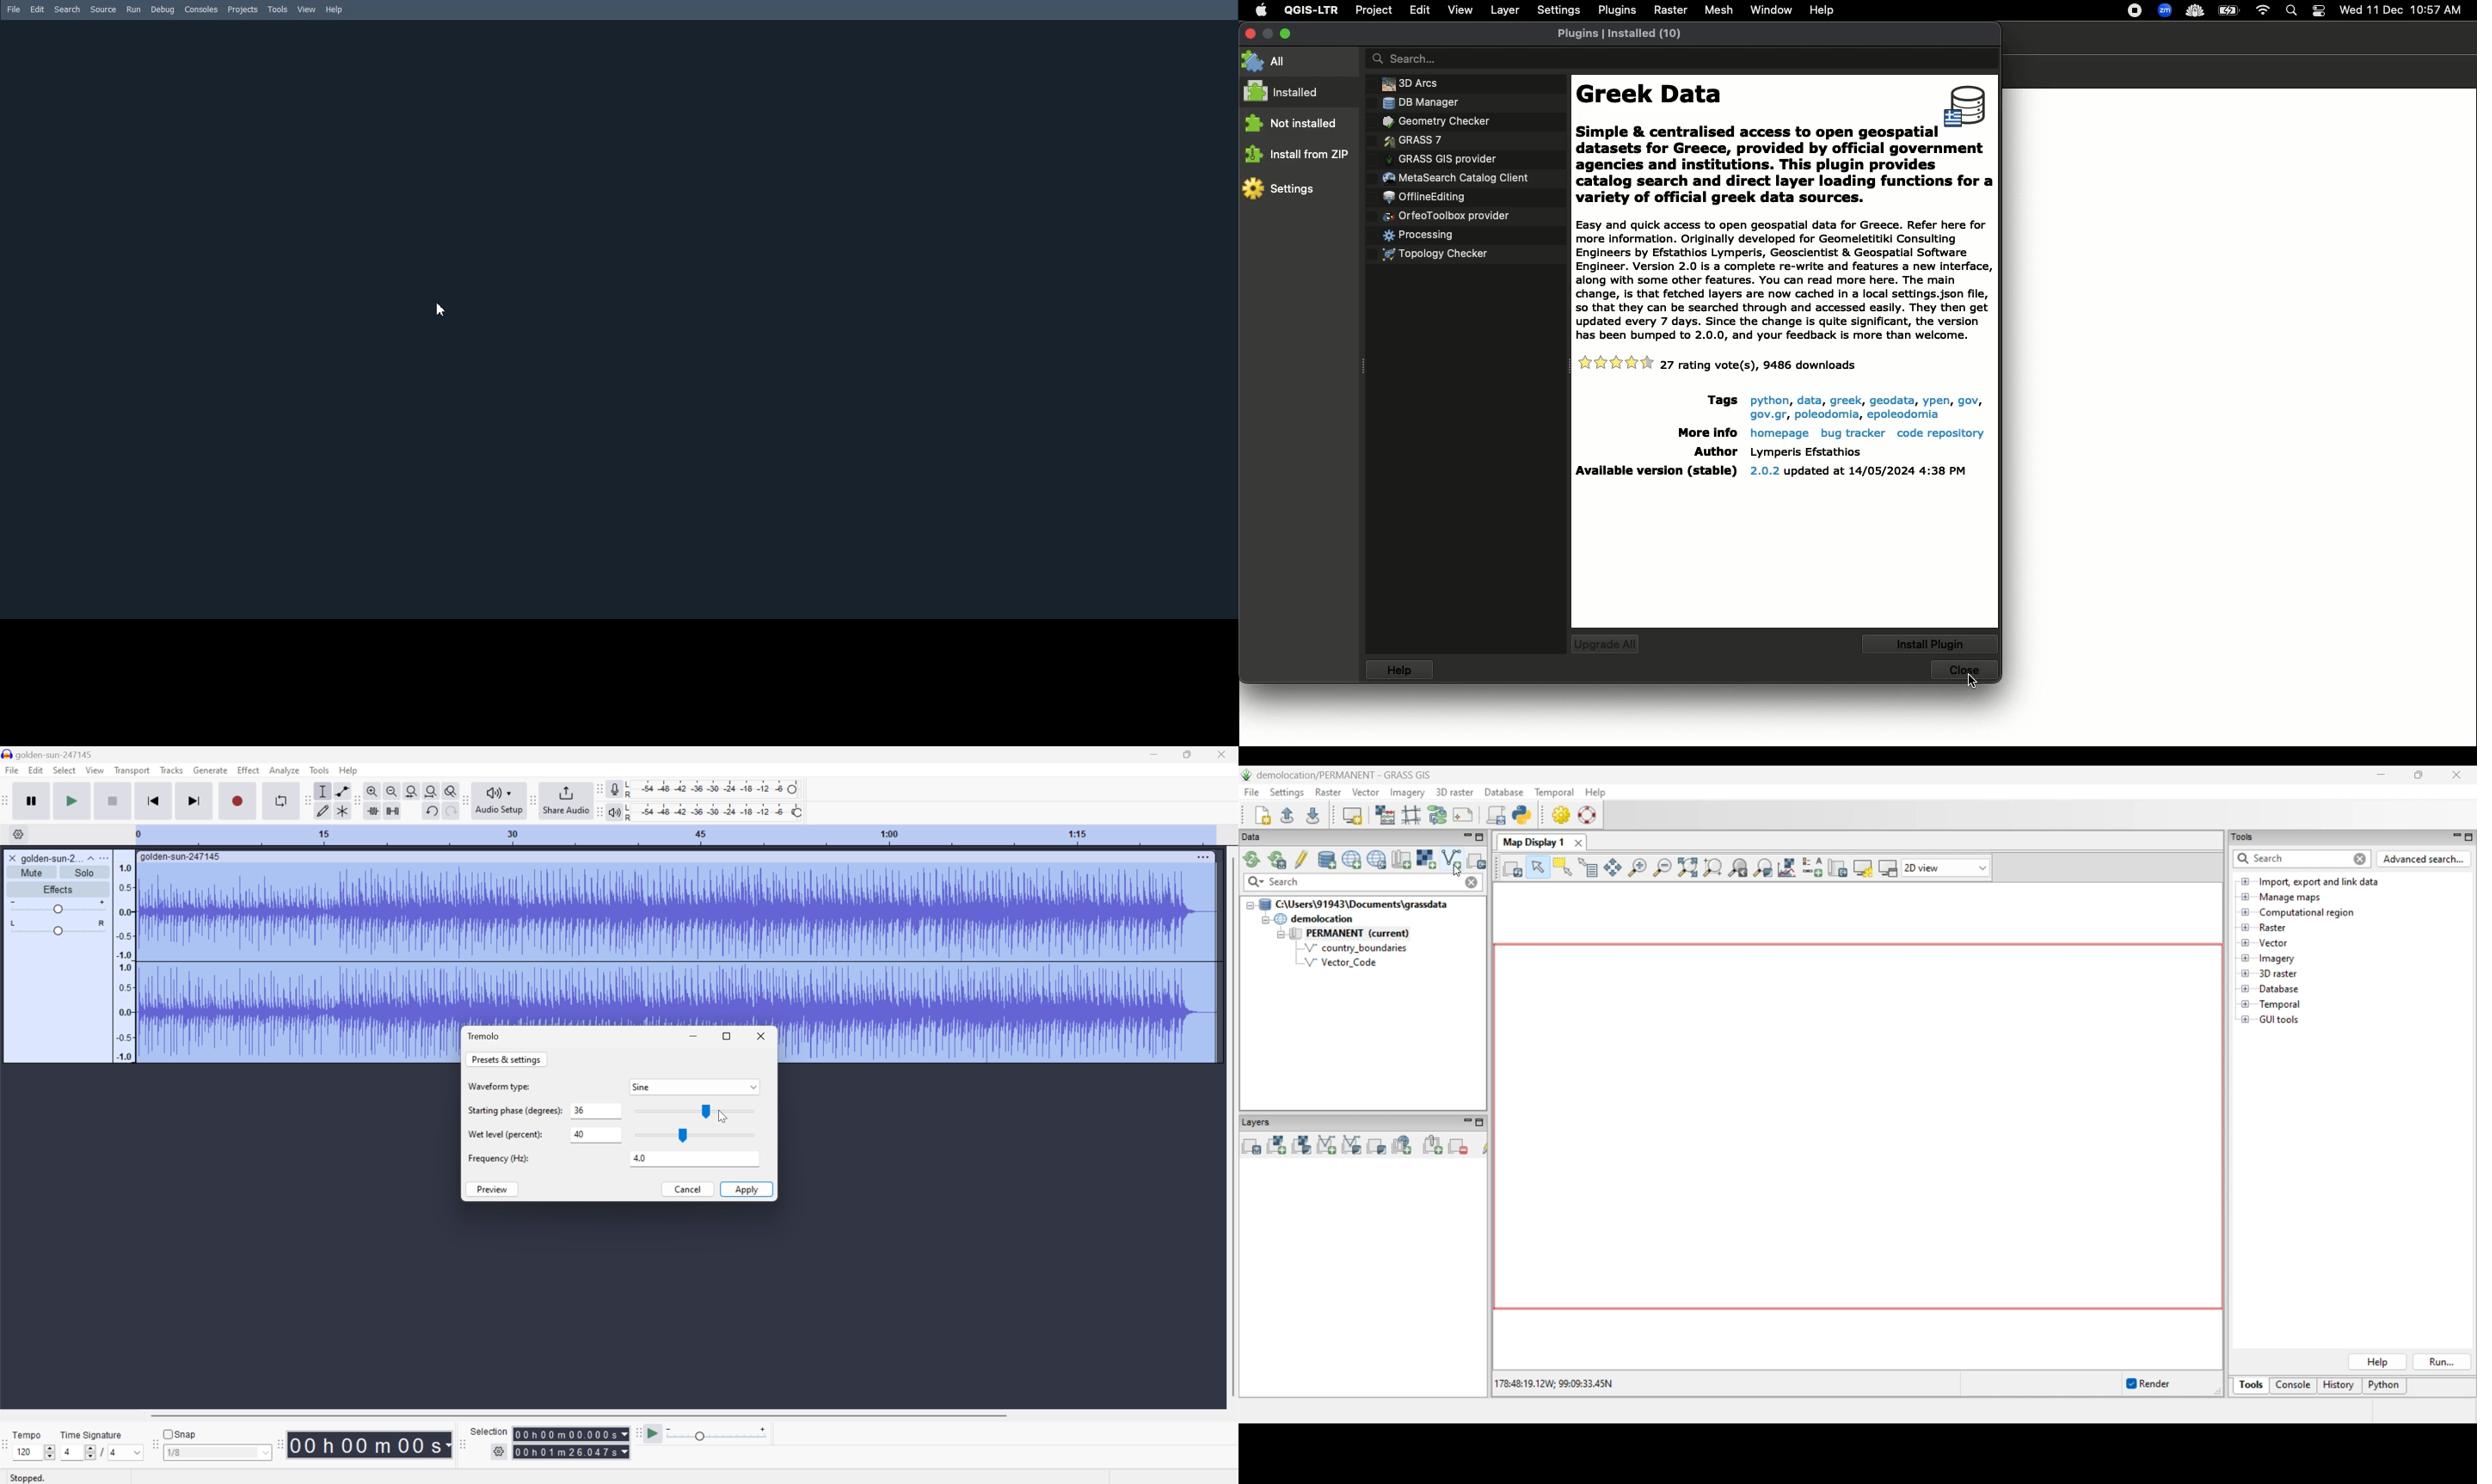 The image size is (2492, 1484). I want to click on Close, so click(1250, 34).